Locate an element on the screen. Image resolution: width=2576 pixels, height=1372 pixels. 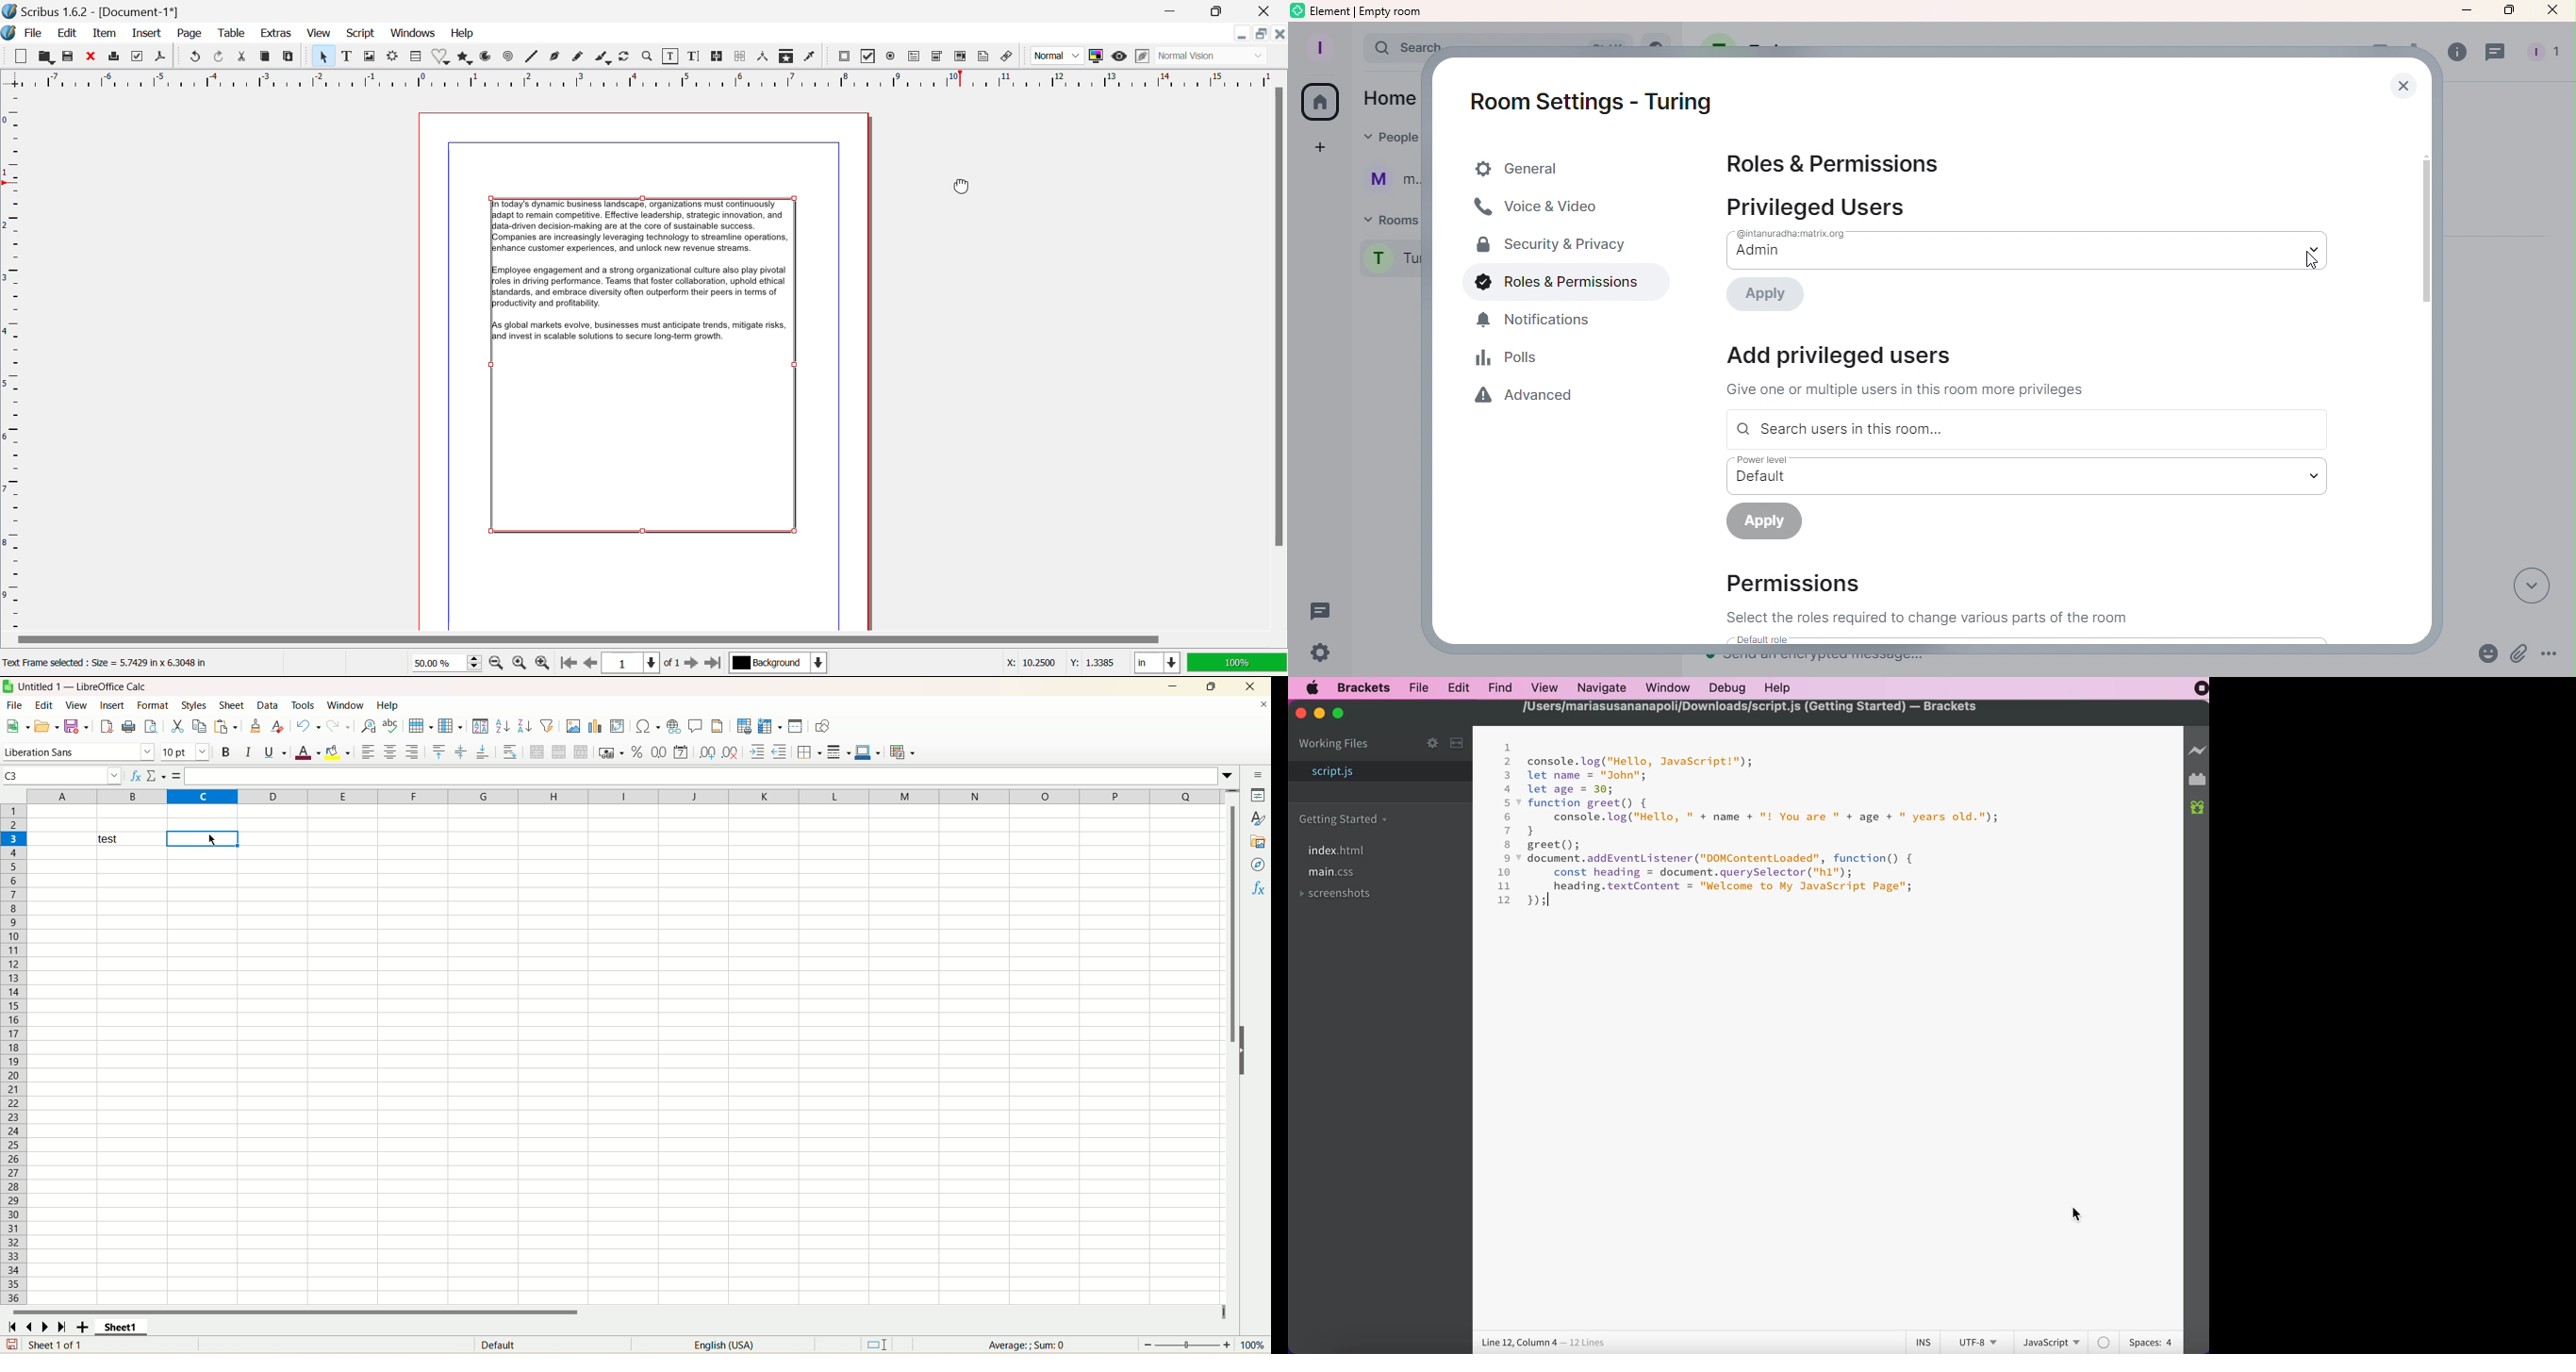
Zoom is located at coordinates (647, 58).